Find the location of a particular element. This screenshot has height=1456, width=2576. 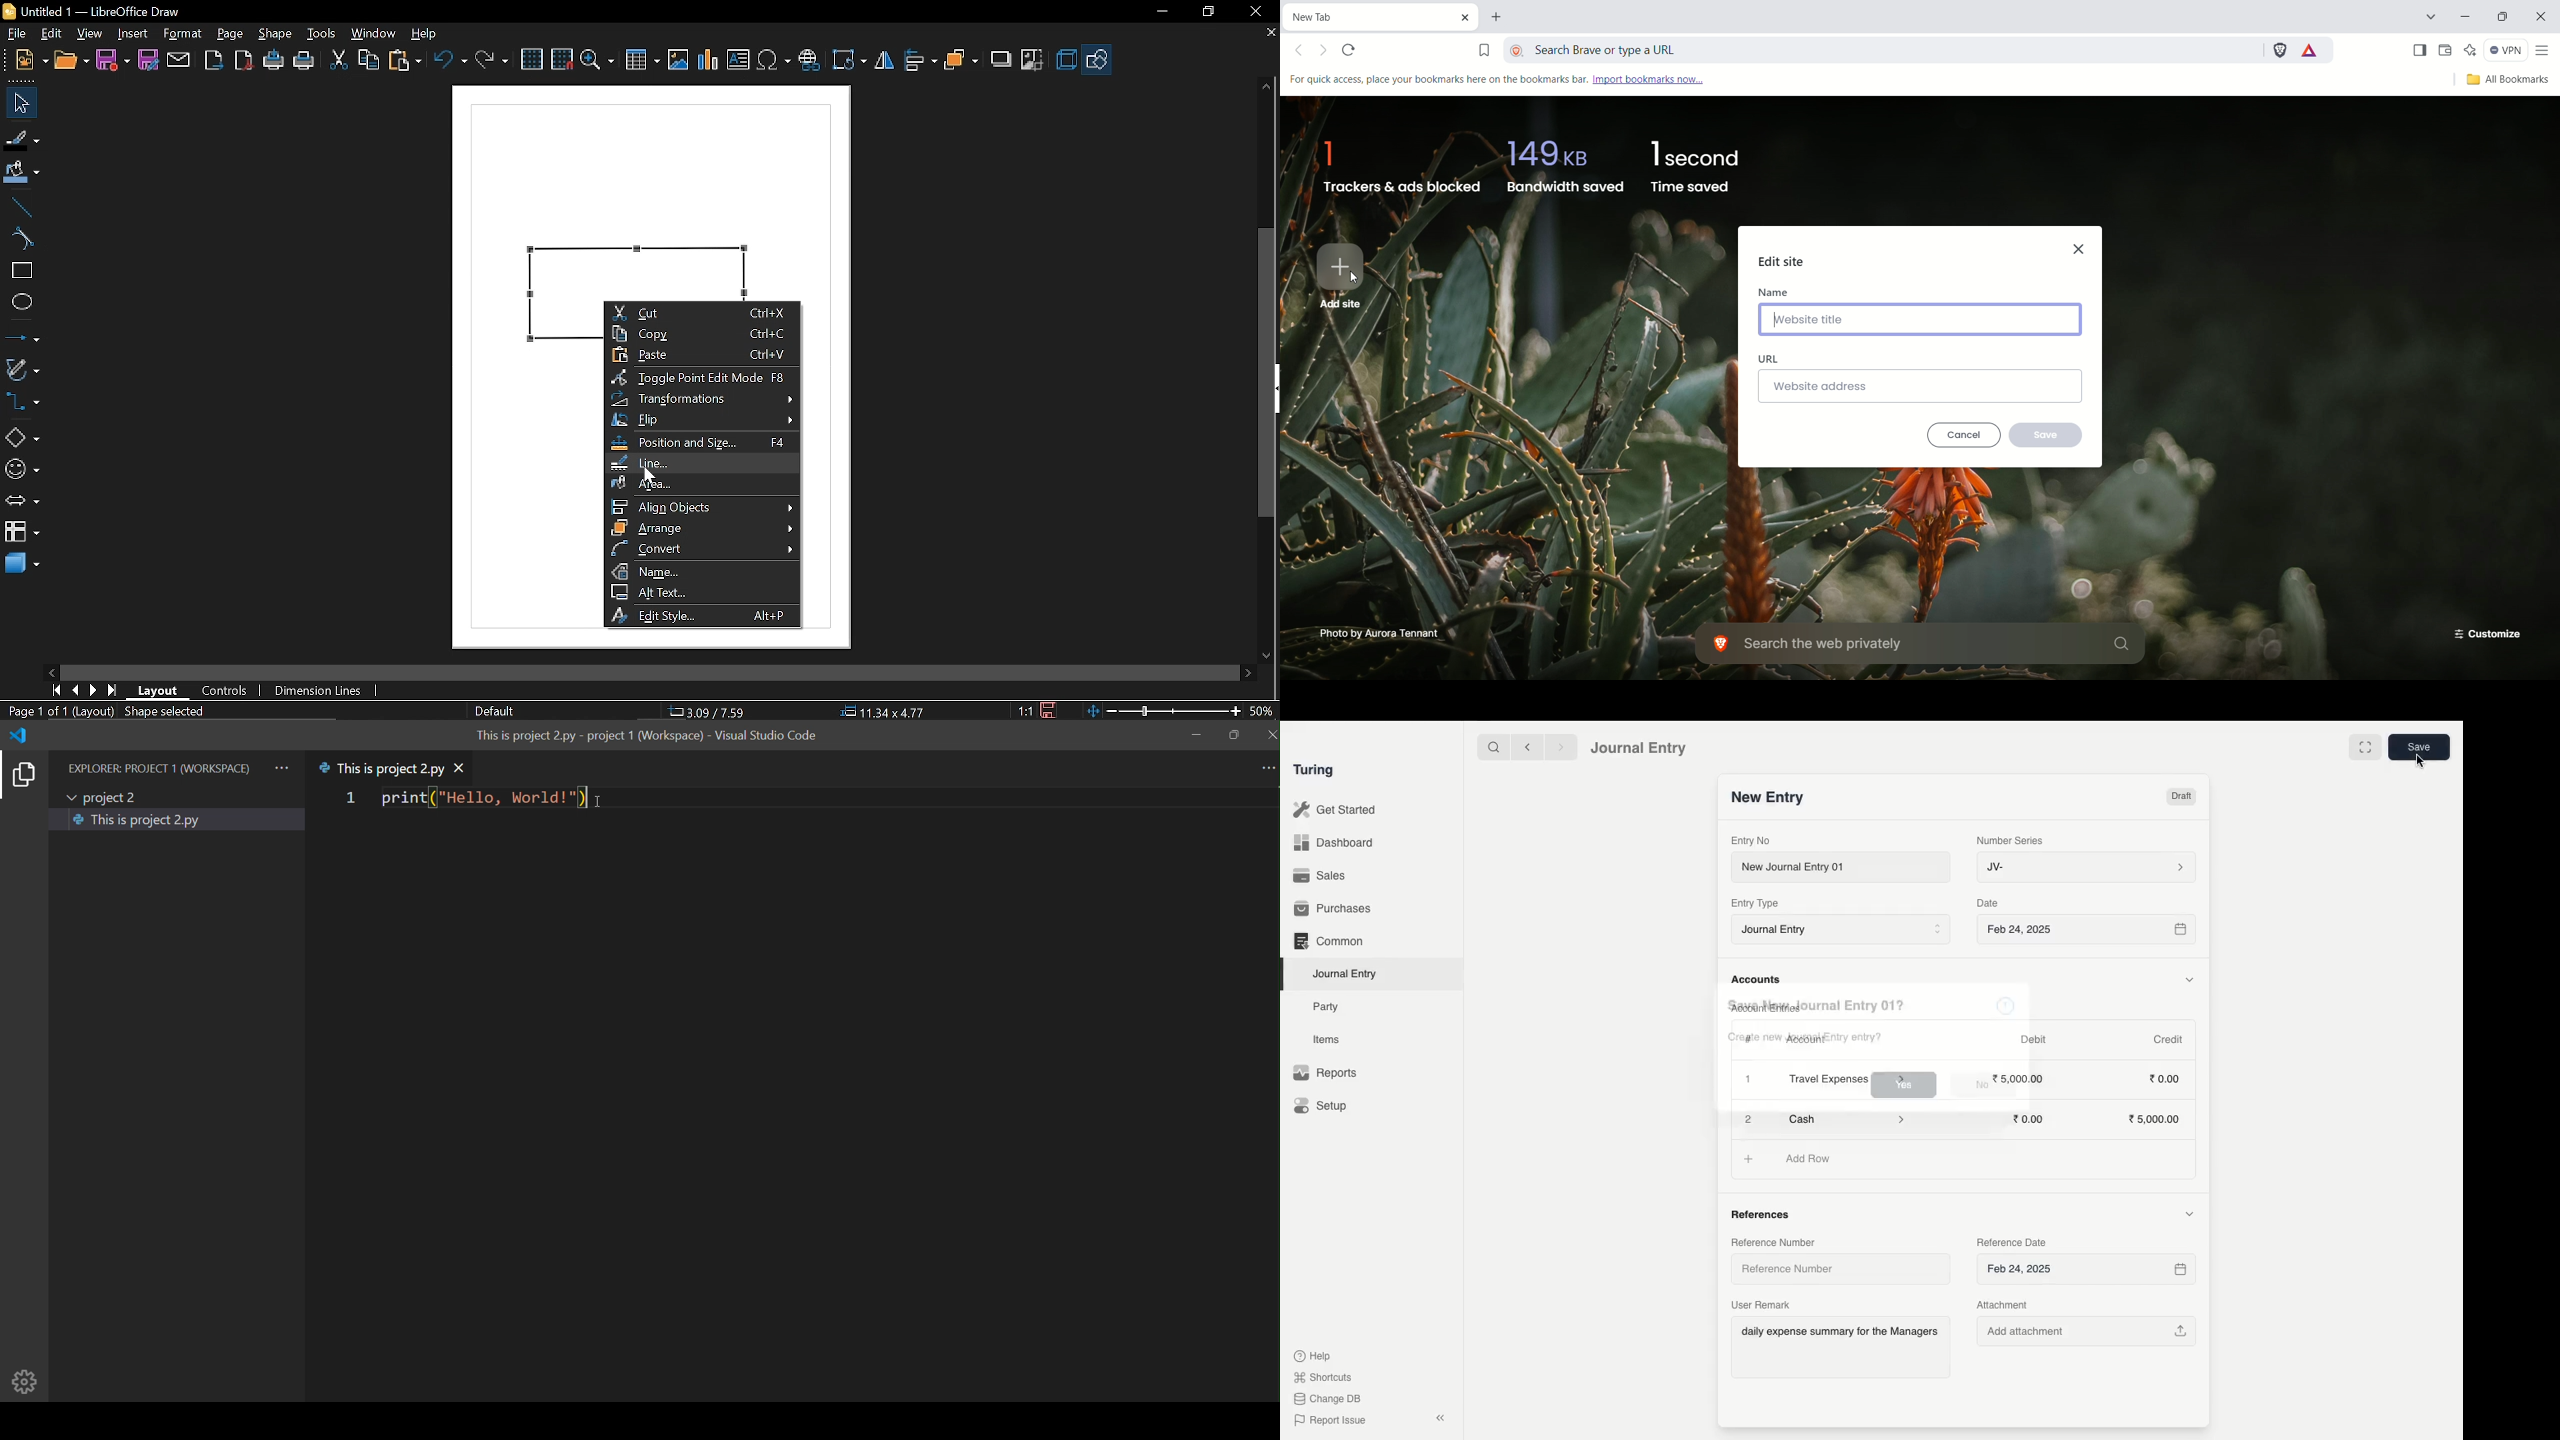

Dashboard is located at coordinates (1333, 843).